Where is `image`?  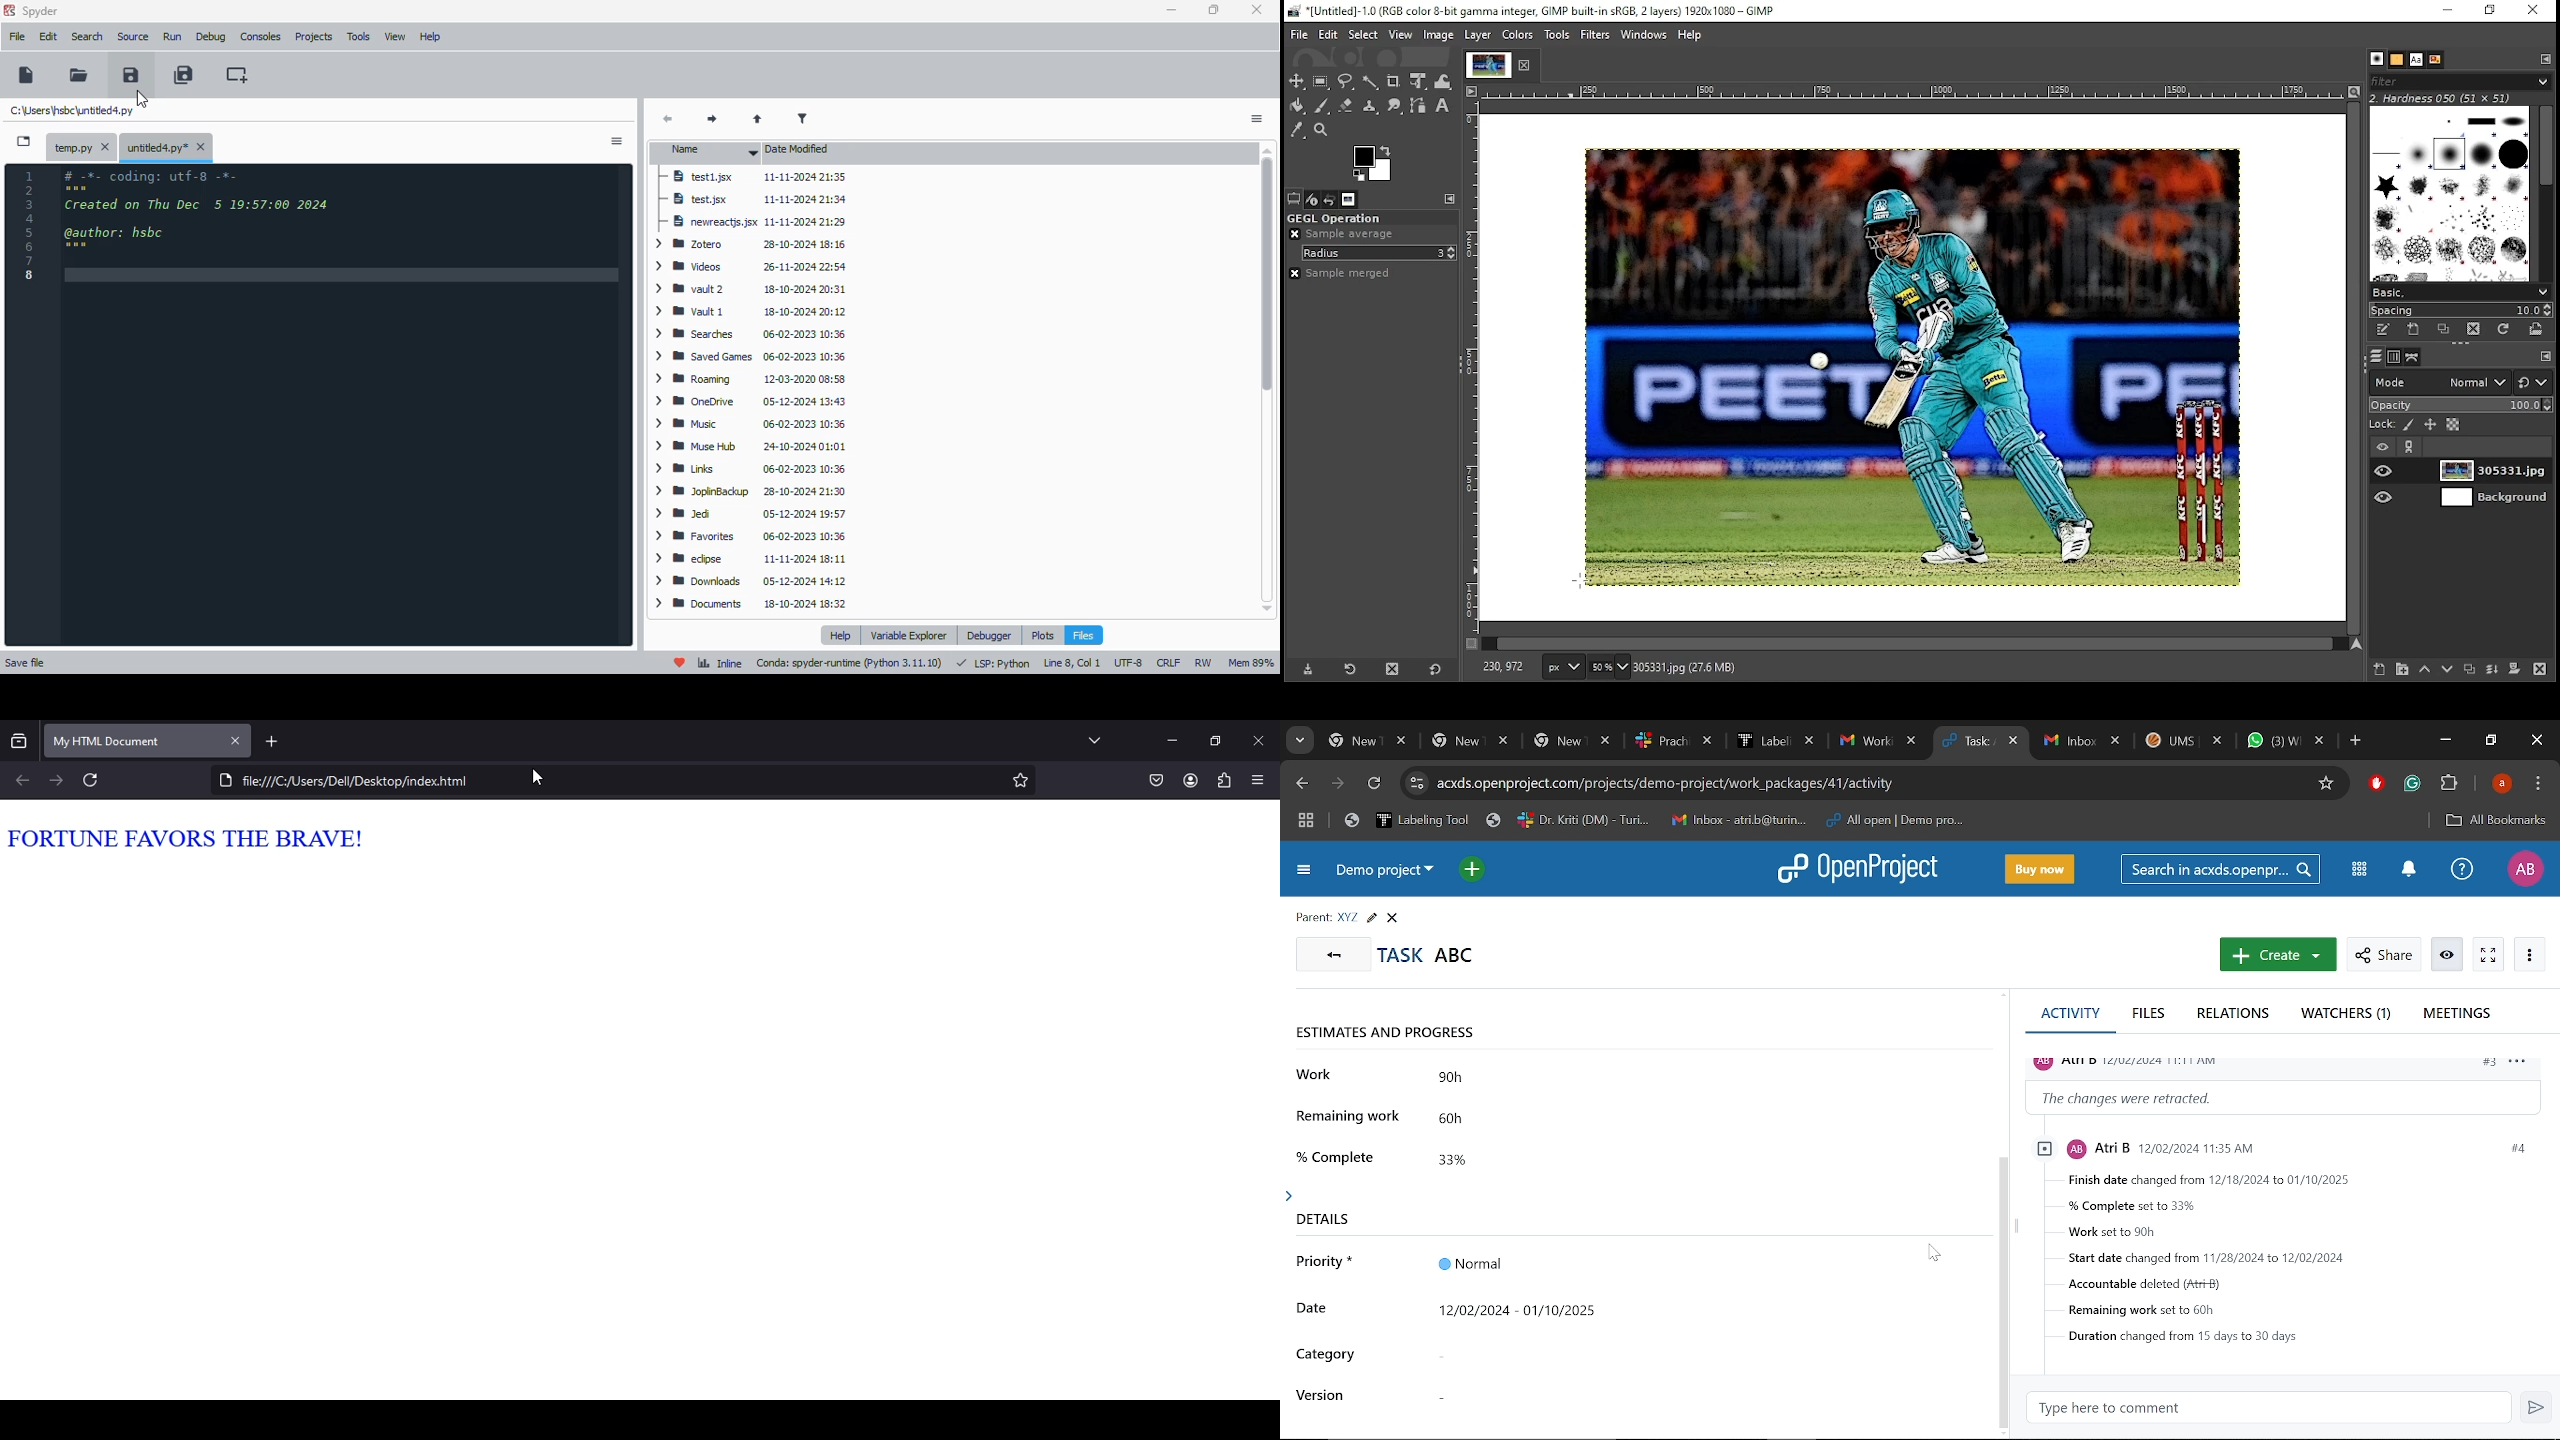
image is located at coordinates (1440, 36).